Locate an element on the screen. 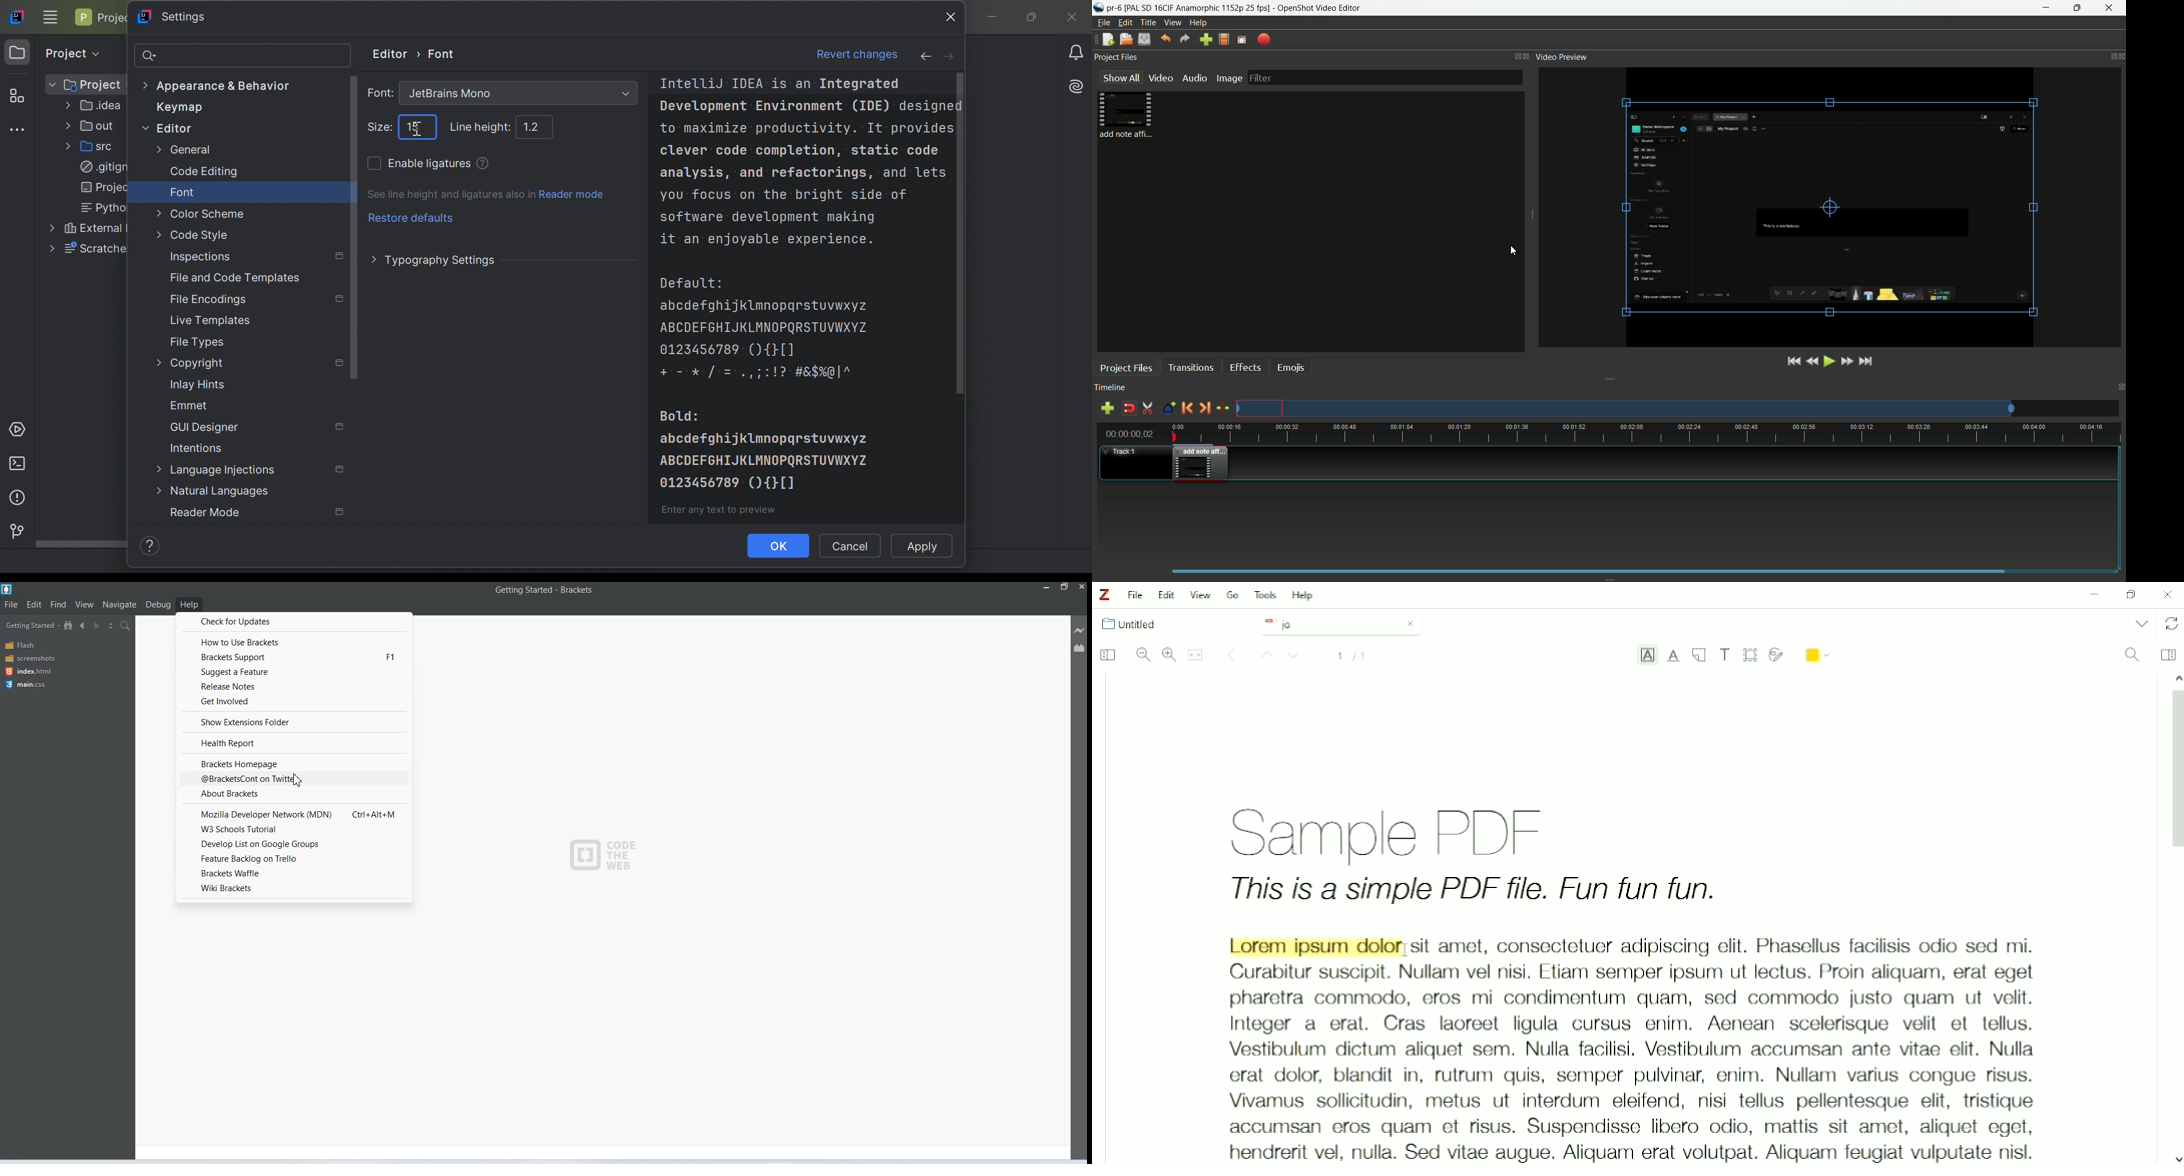 The width and height of the screenshot is (2184, 1176). Zoom Out is located at coordinates (1143, 655).